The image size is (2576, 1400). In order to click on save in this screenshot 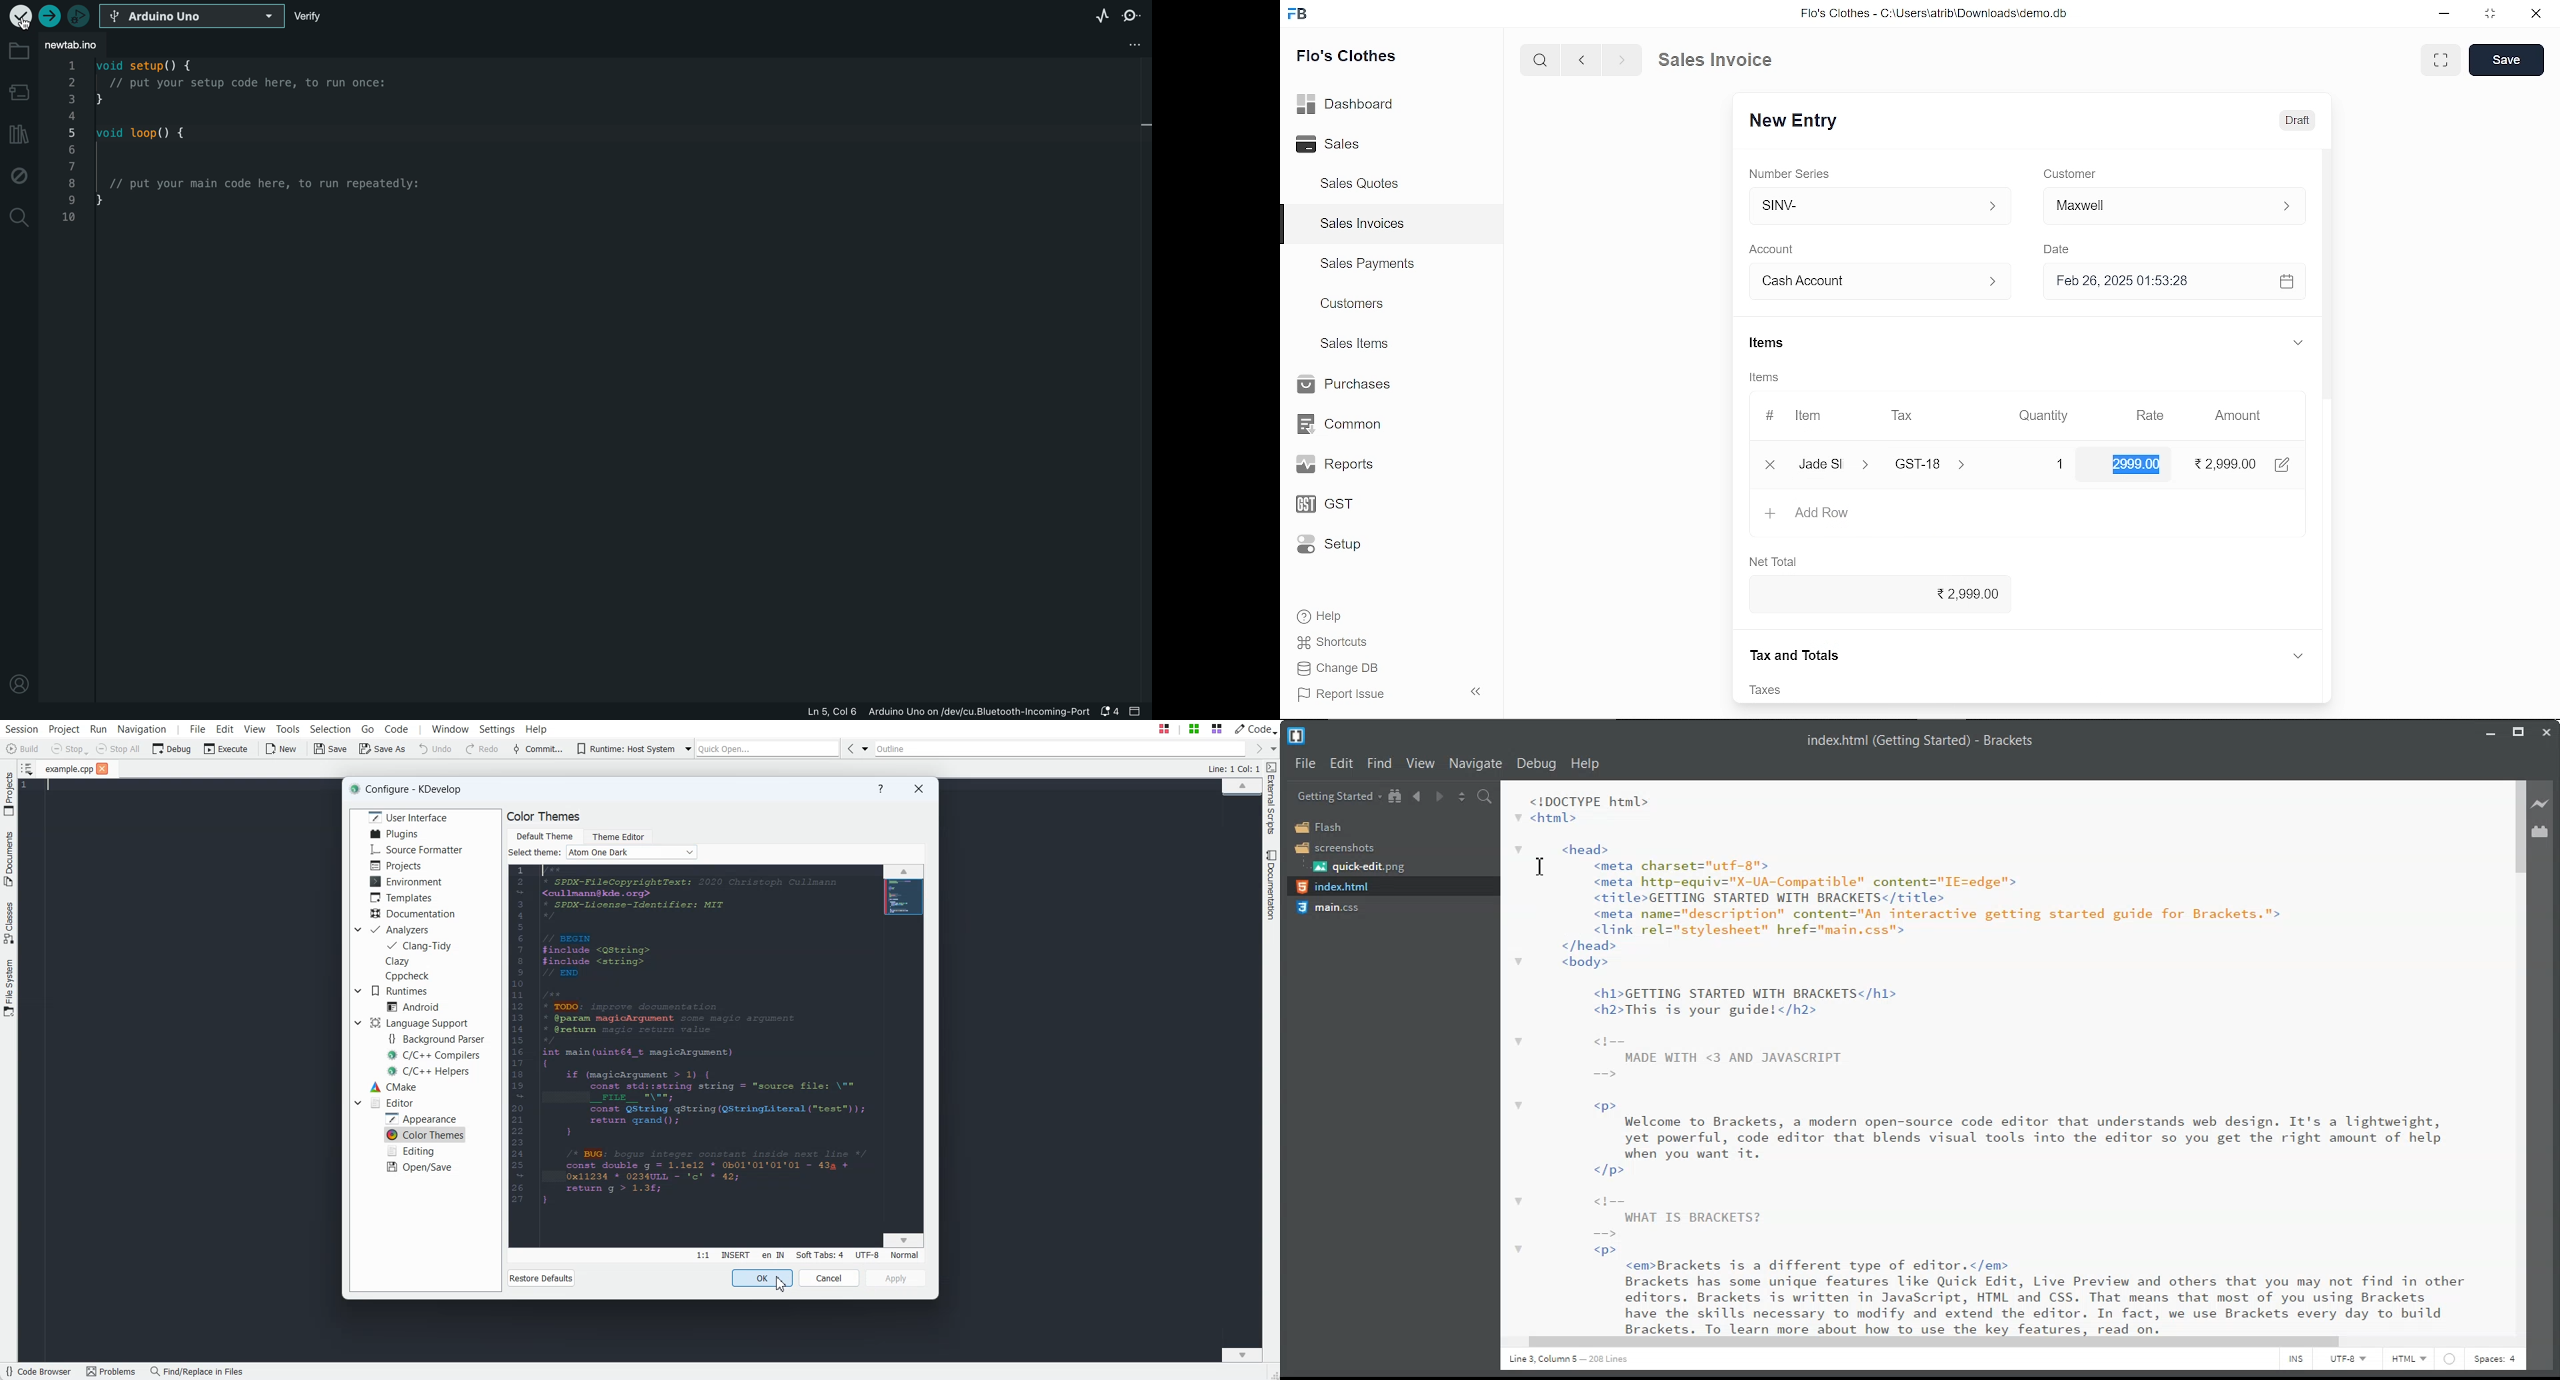, I will do `click(2506, 60)`.